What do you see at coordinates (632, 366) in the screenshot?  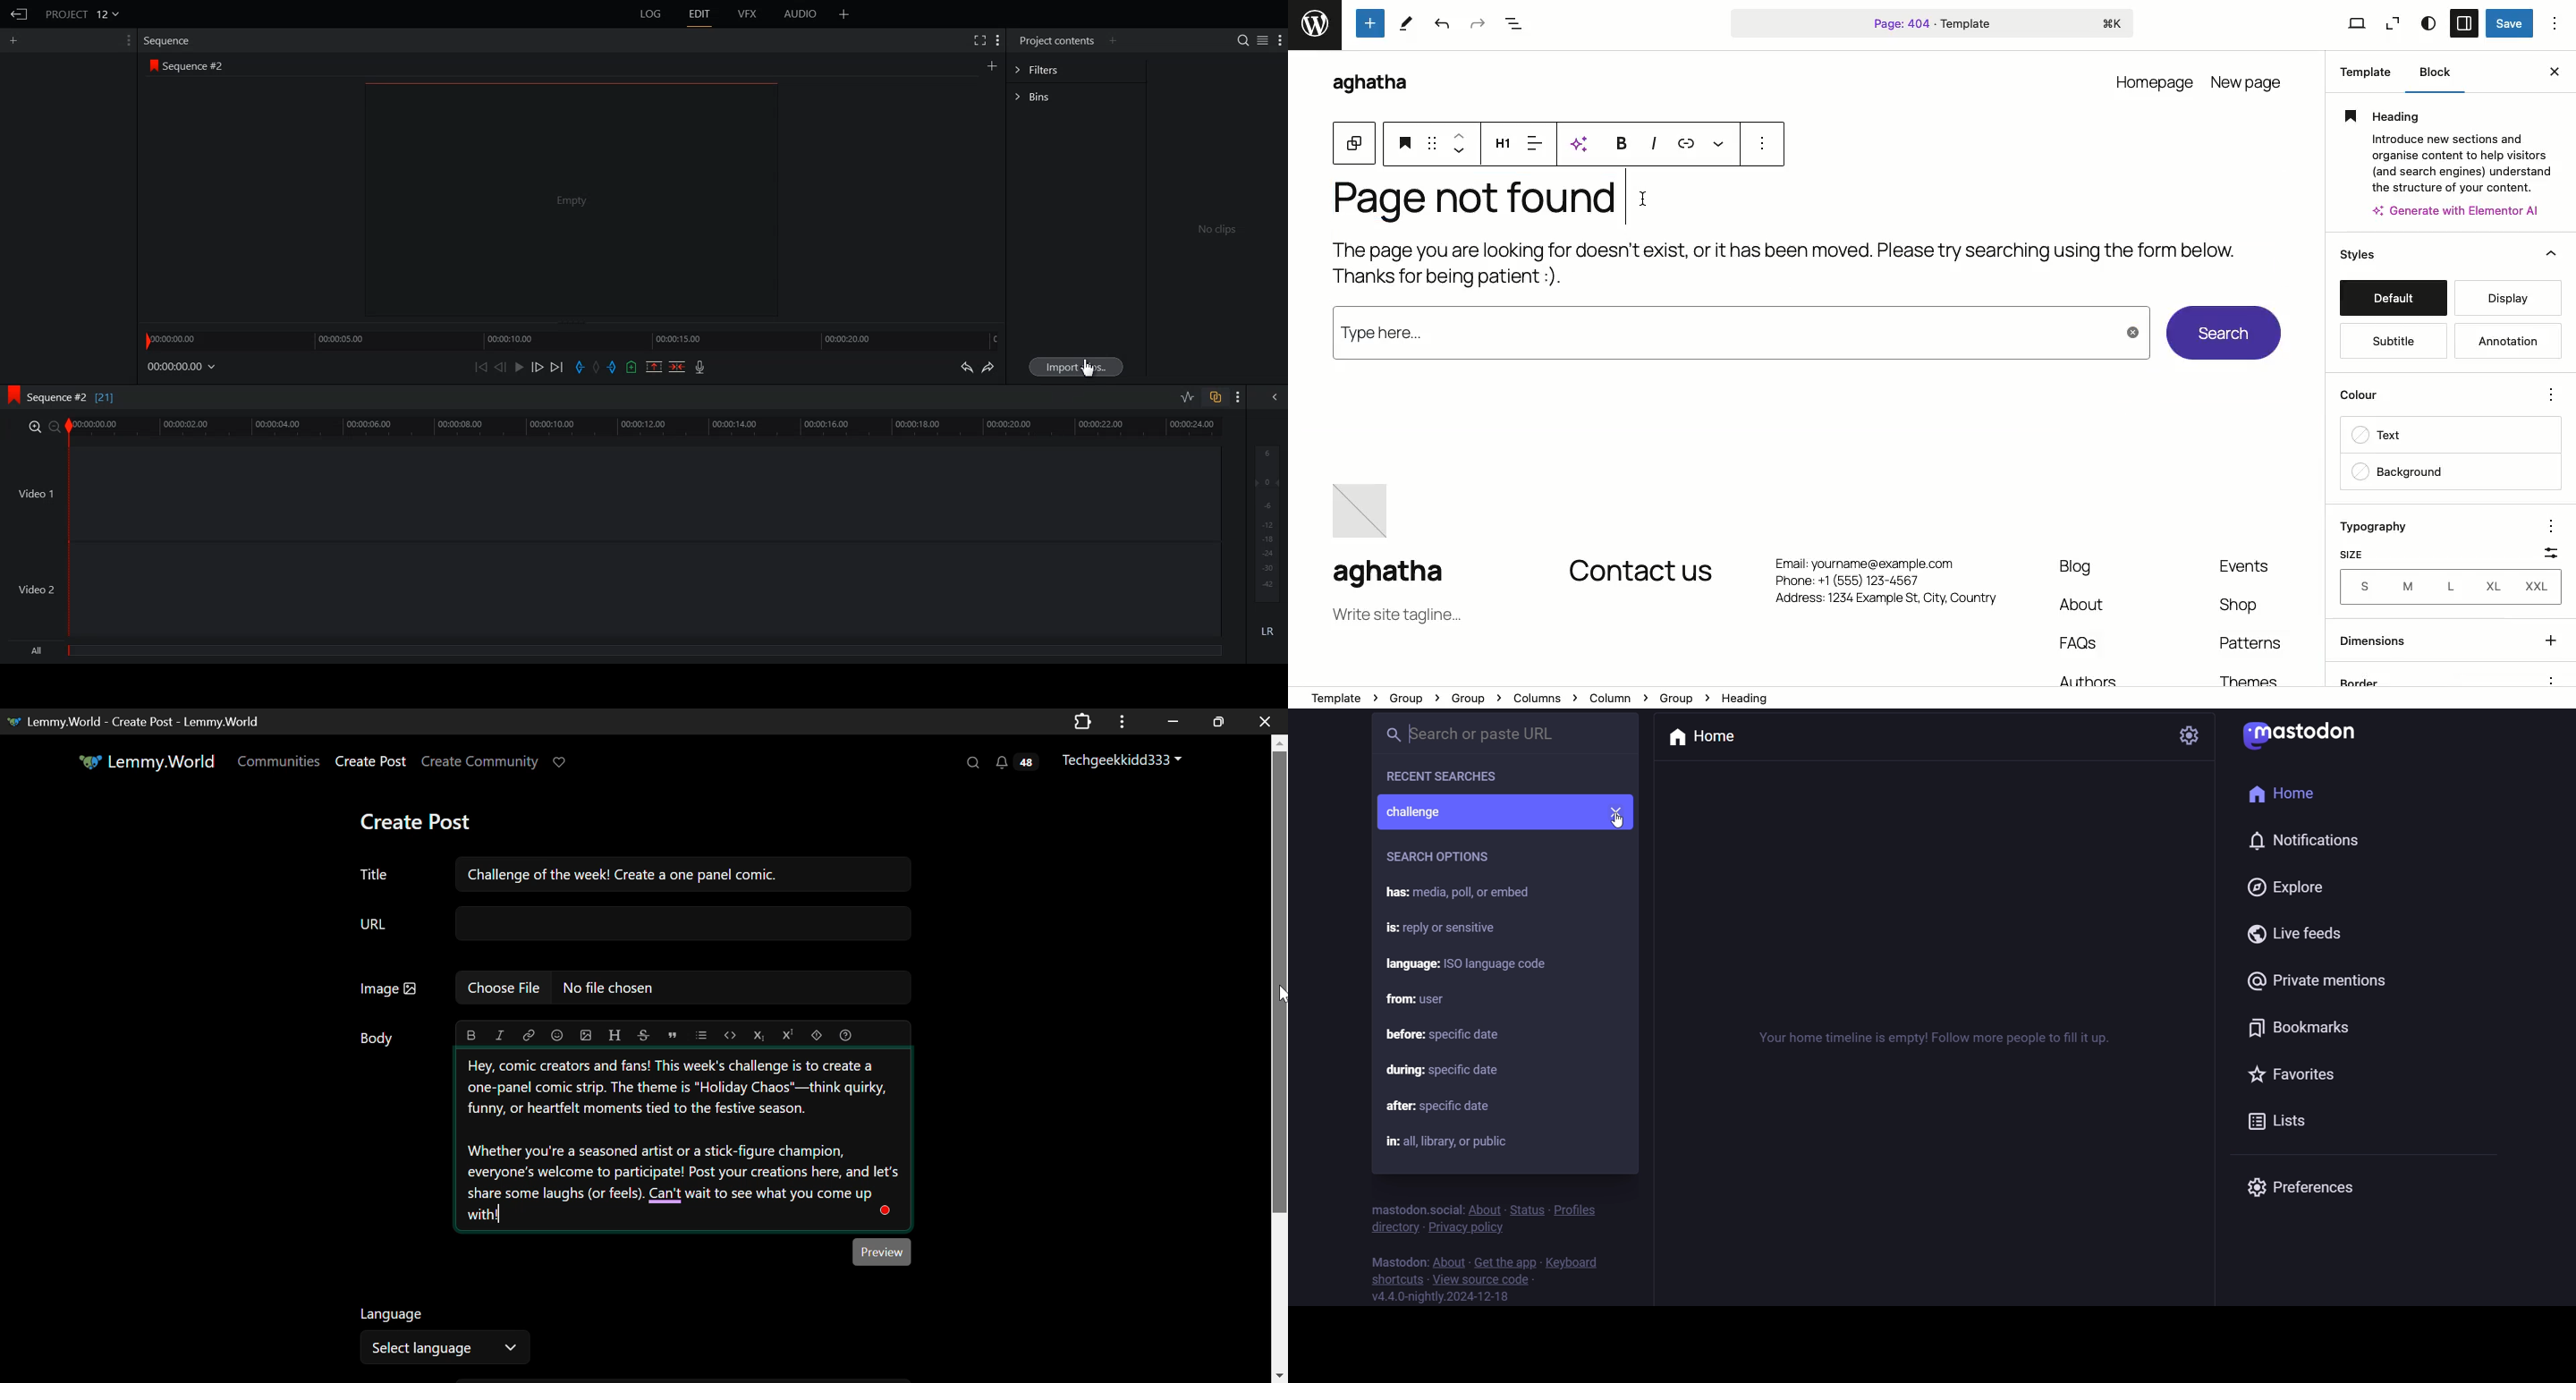 I see `Add Cue in the current video` at bounding box center [632, 366].